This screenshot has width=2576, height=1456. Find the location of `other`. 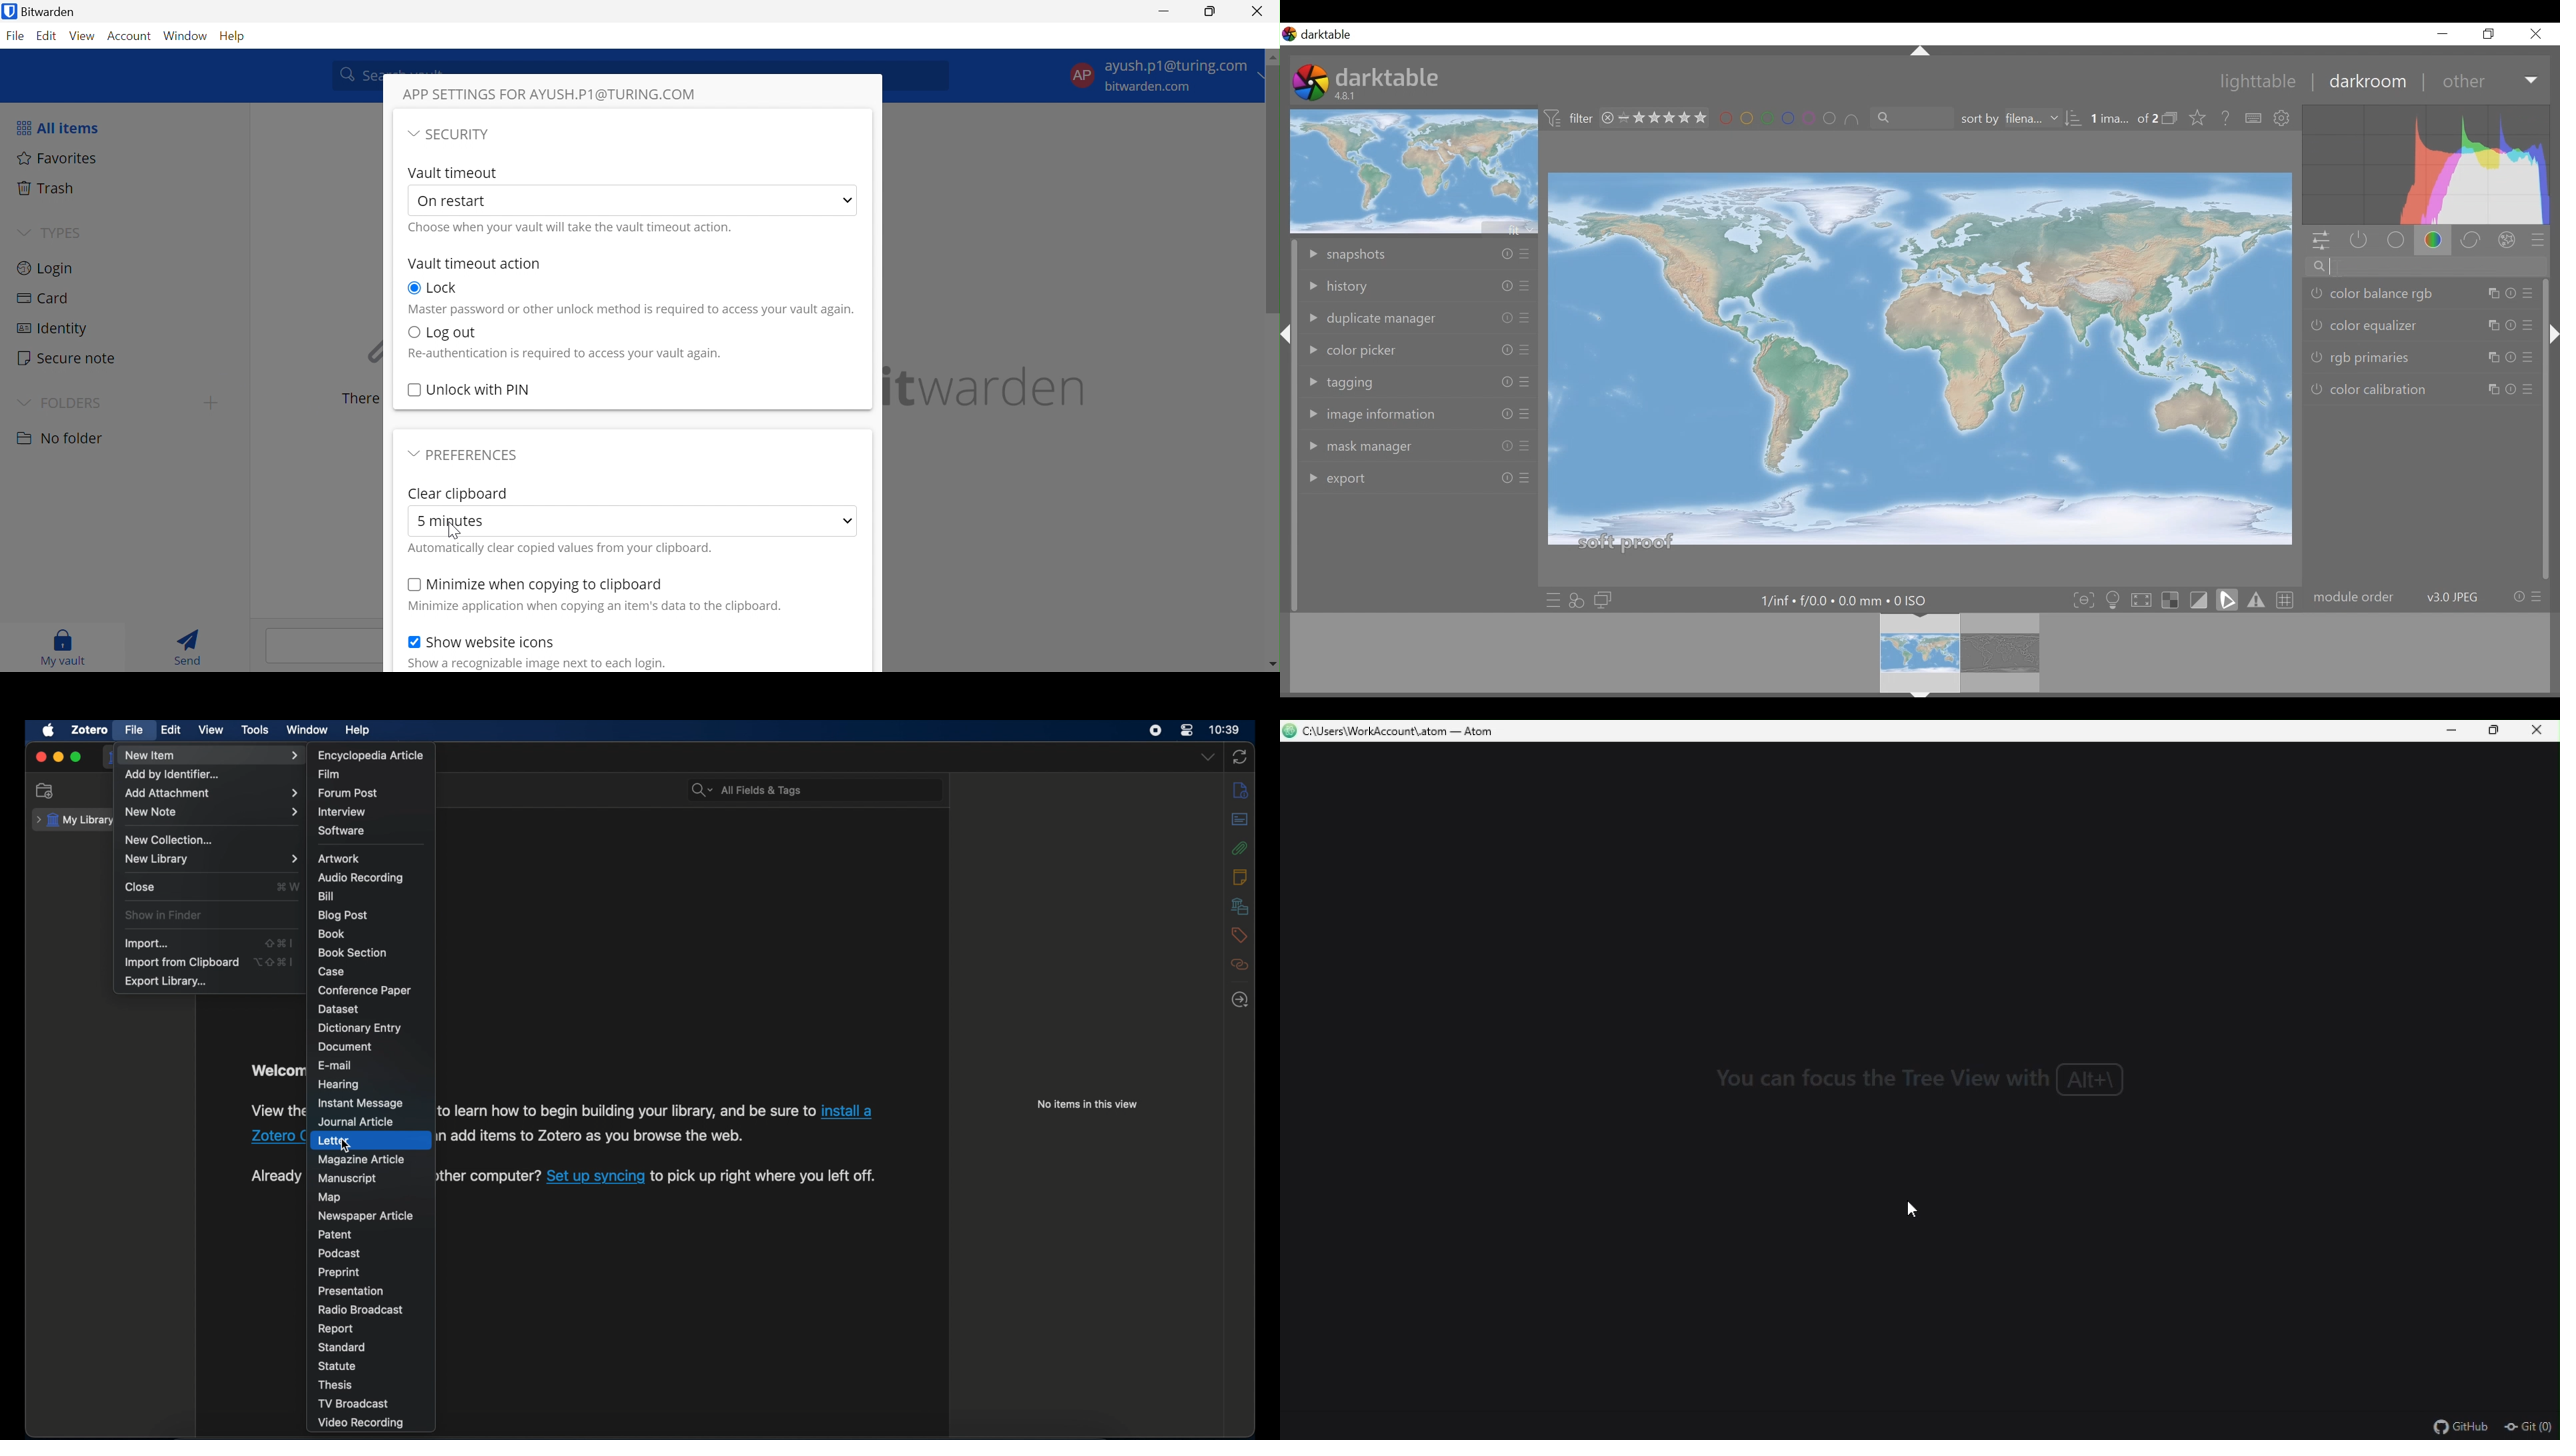

other is located at coordinates (2463, 82).